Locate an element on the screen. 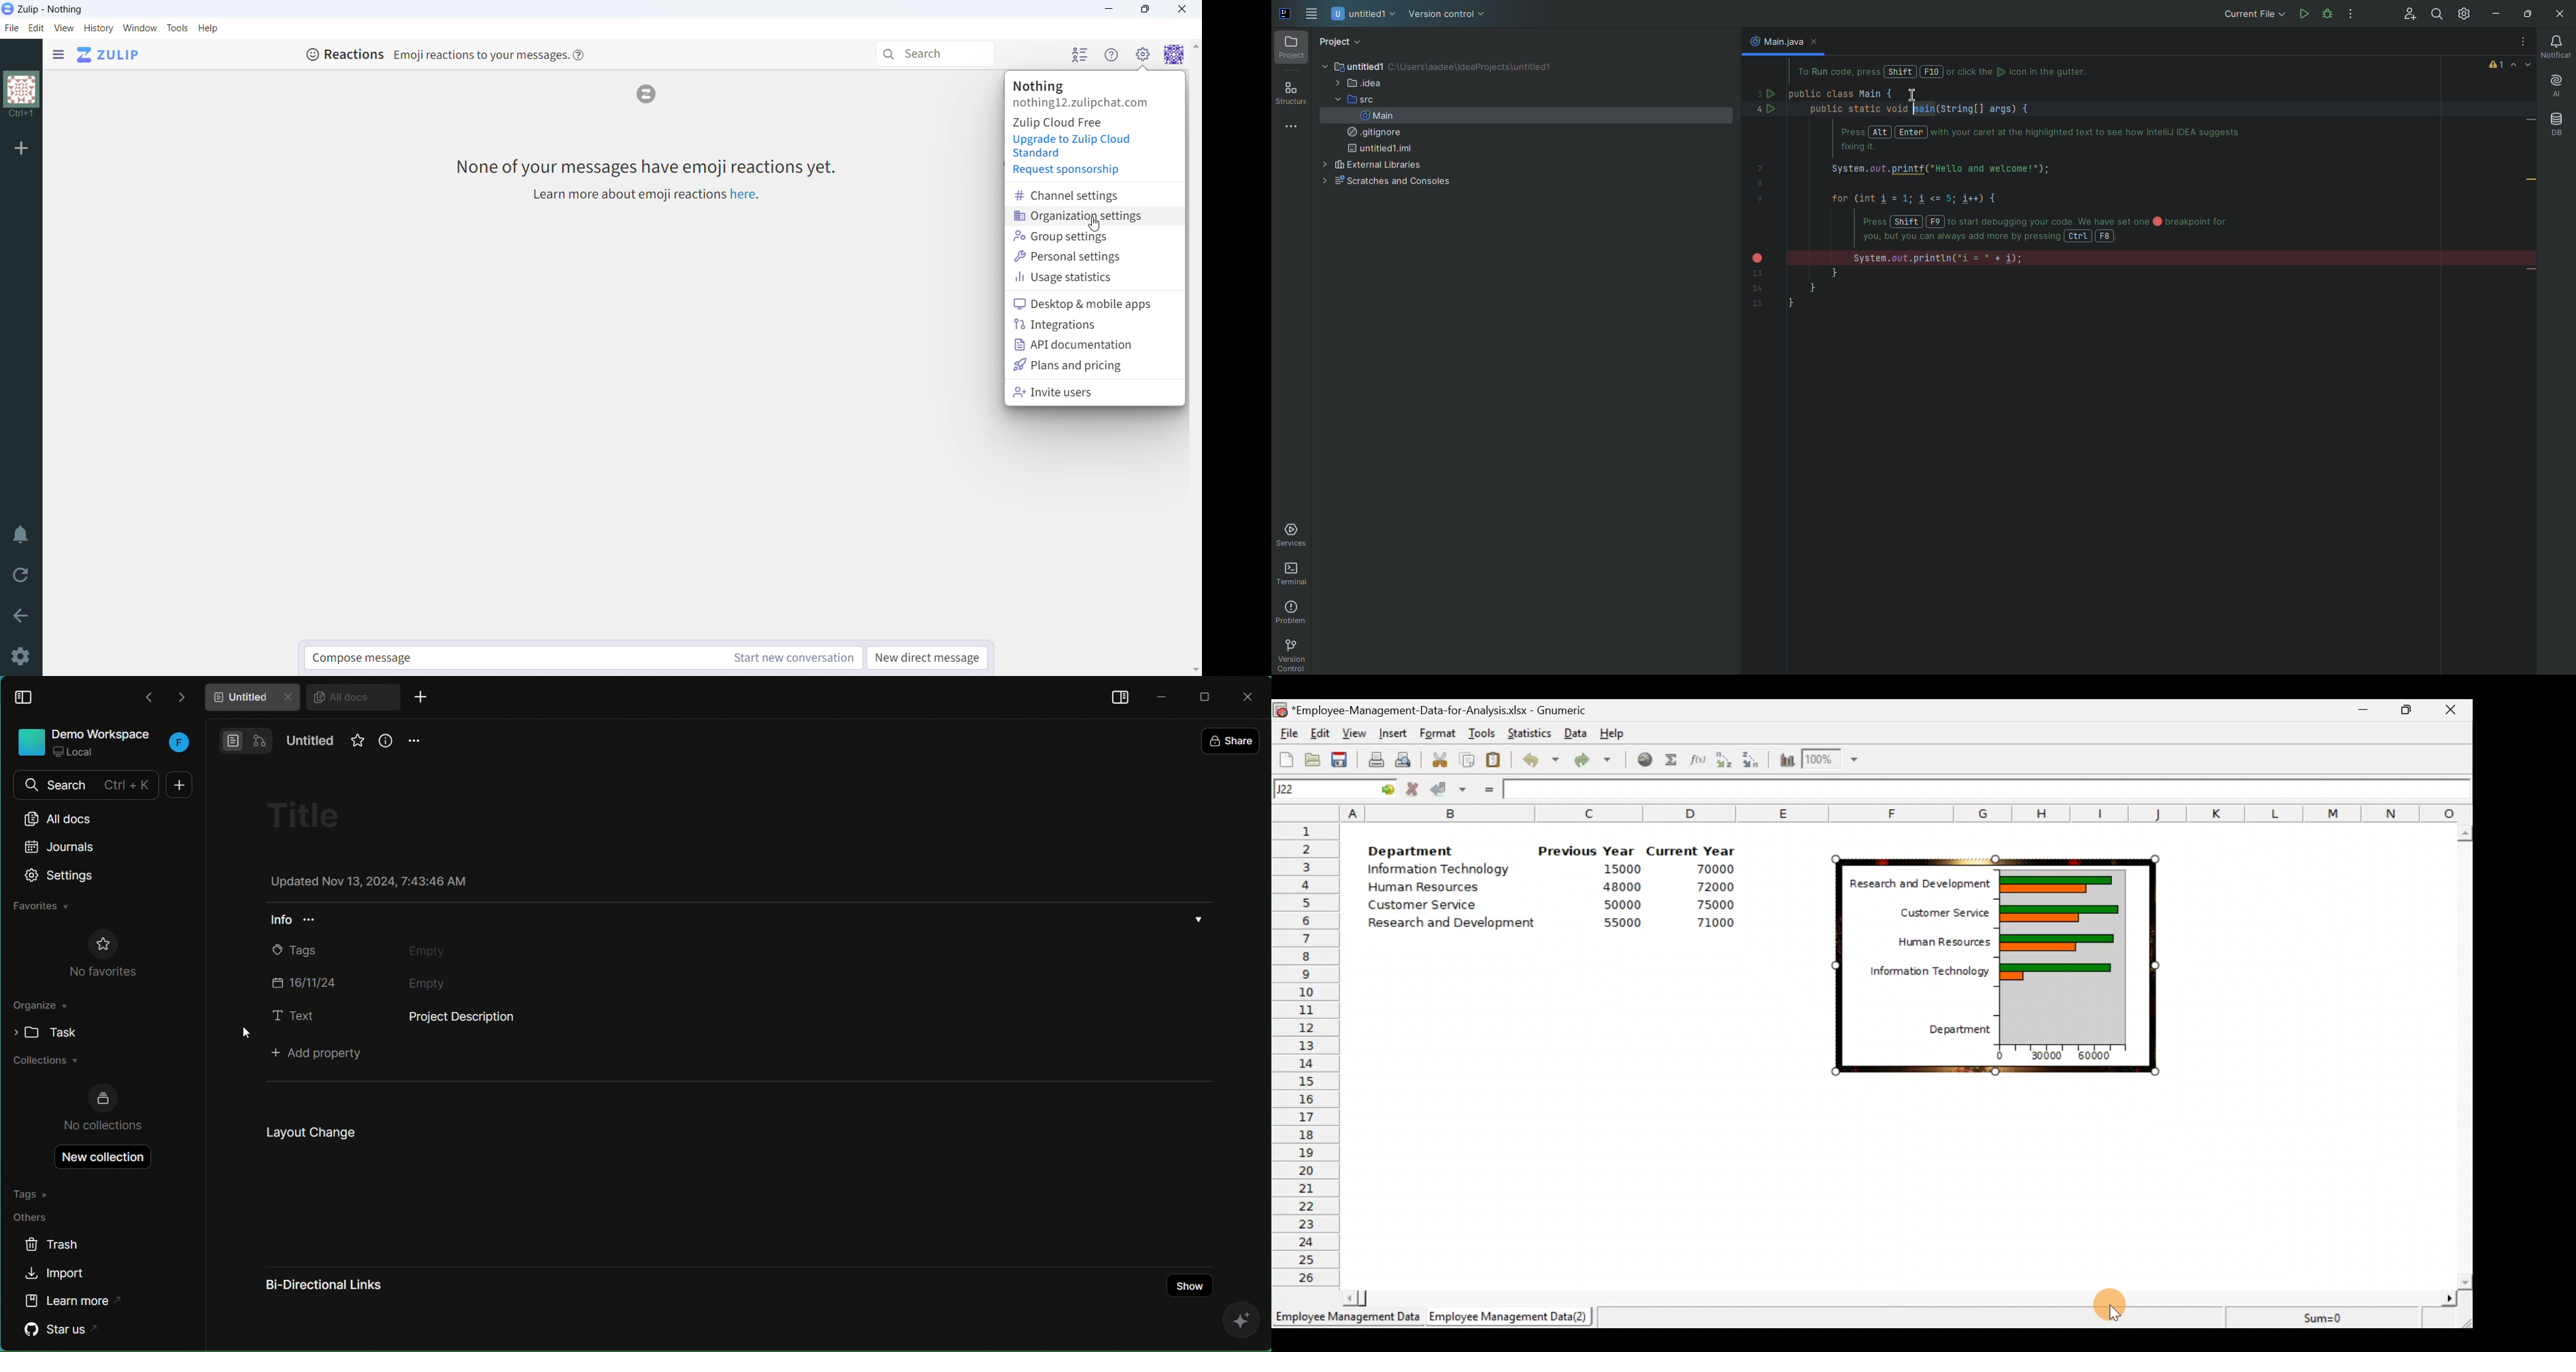 The image size is (2576, 1372). Cancel change is located at coordinates (1413, 789).